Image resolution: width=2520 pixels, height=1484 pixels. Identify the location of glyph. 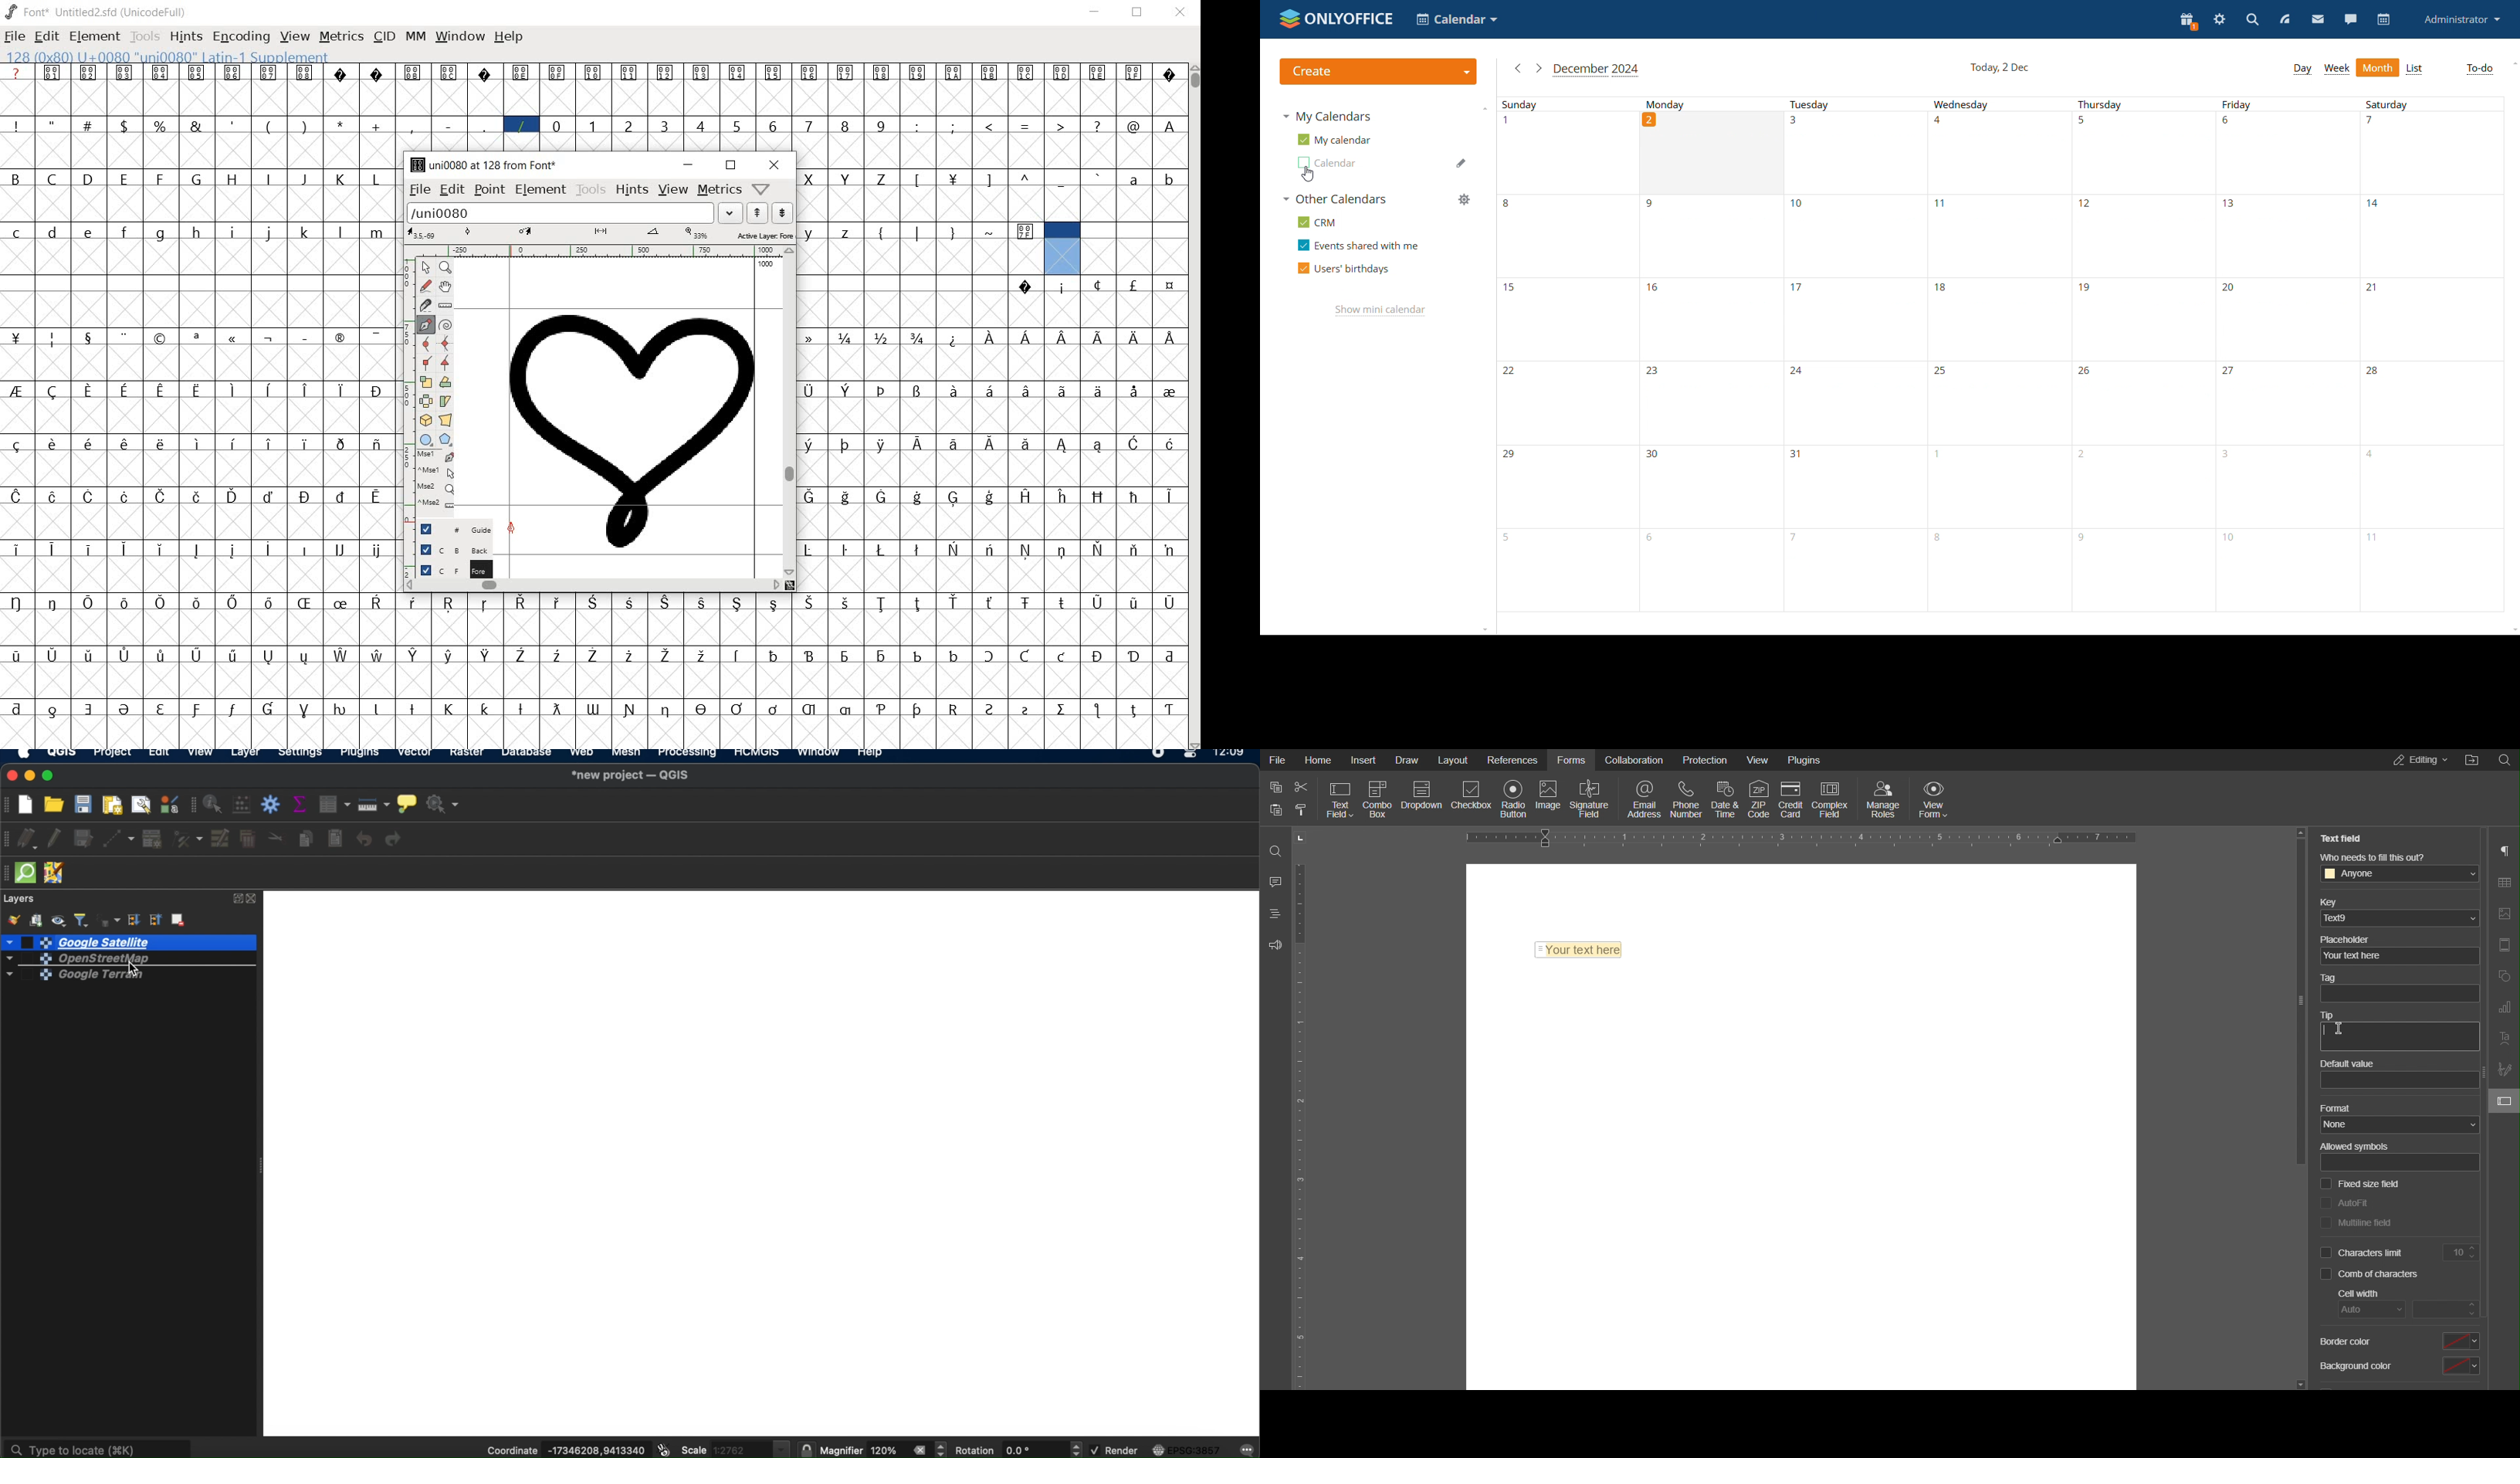
(159, 235).